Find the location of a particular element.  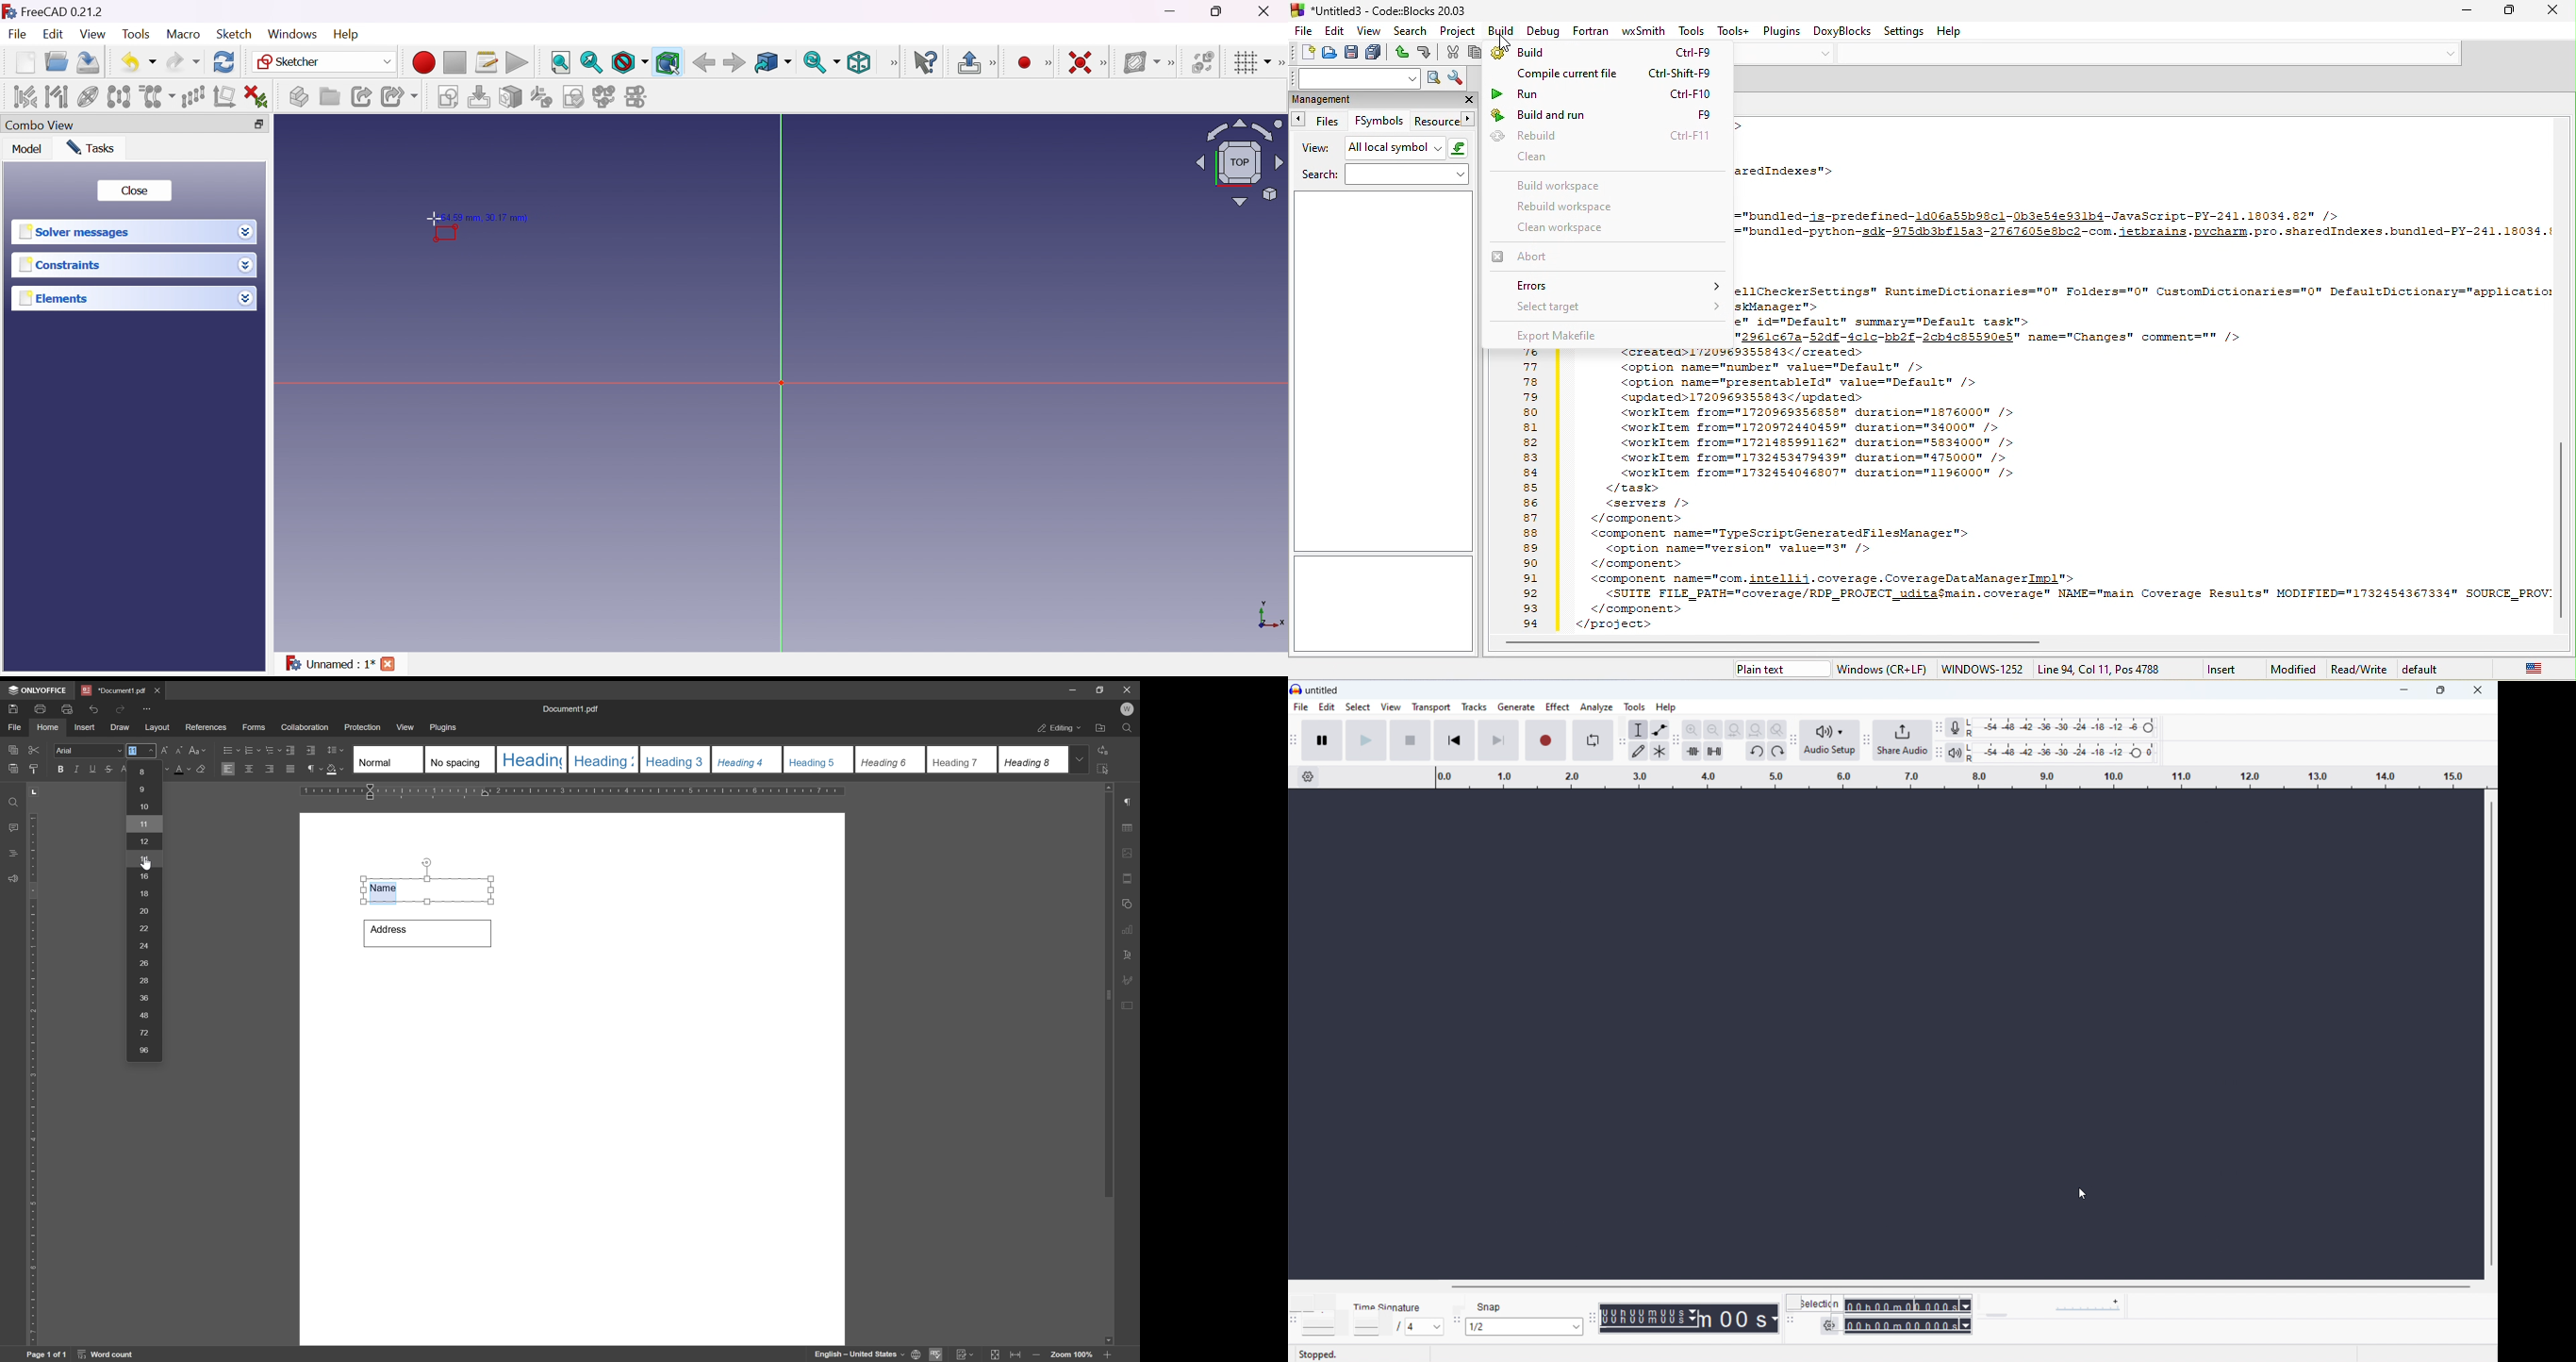

selection toolbar is located at coordinates (1790, 1319).